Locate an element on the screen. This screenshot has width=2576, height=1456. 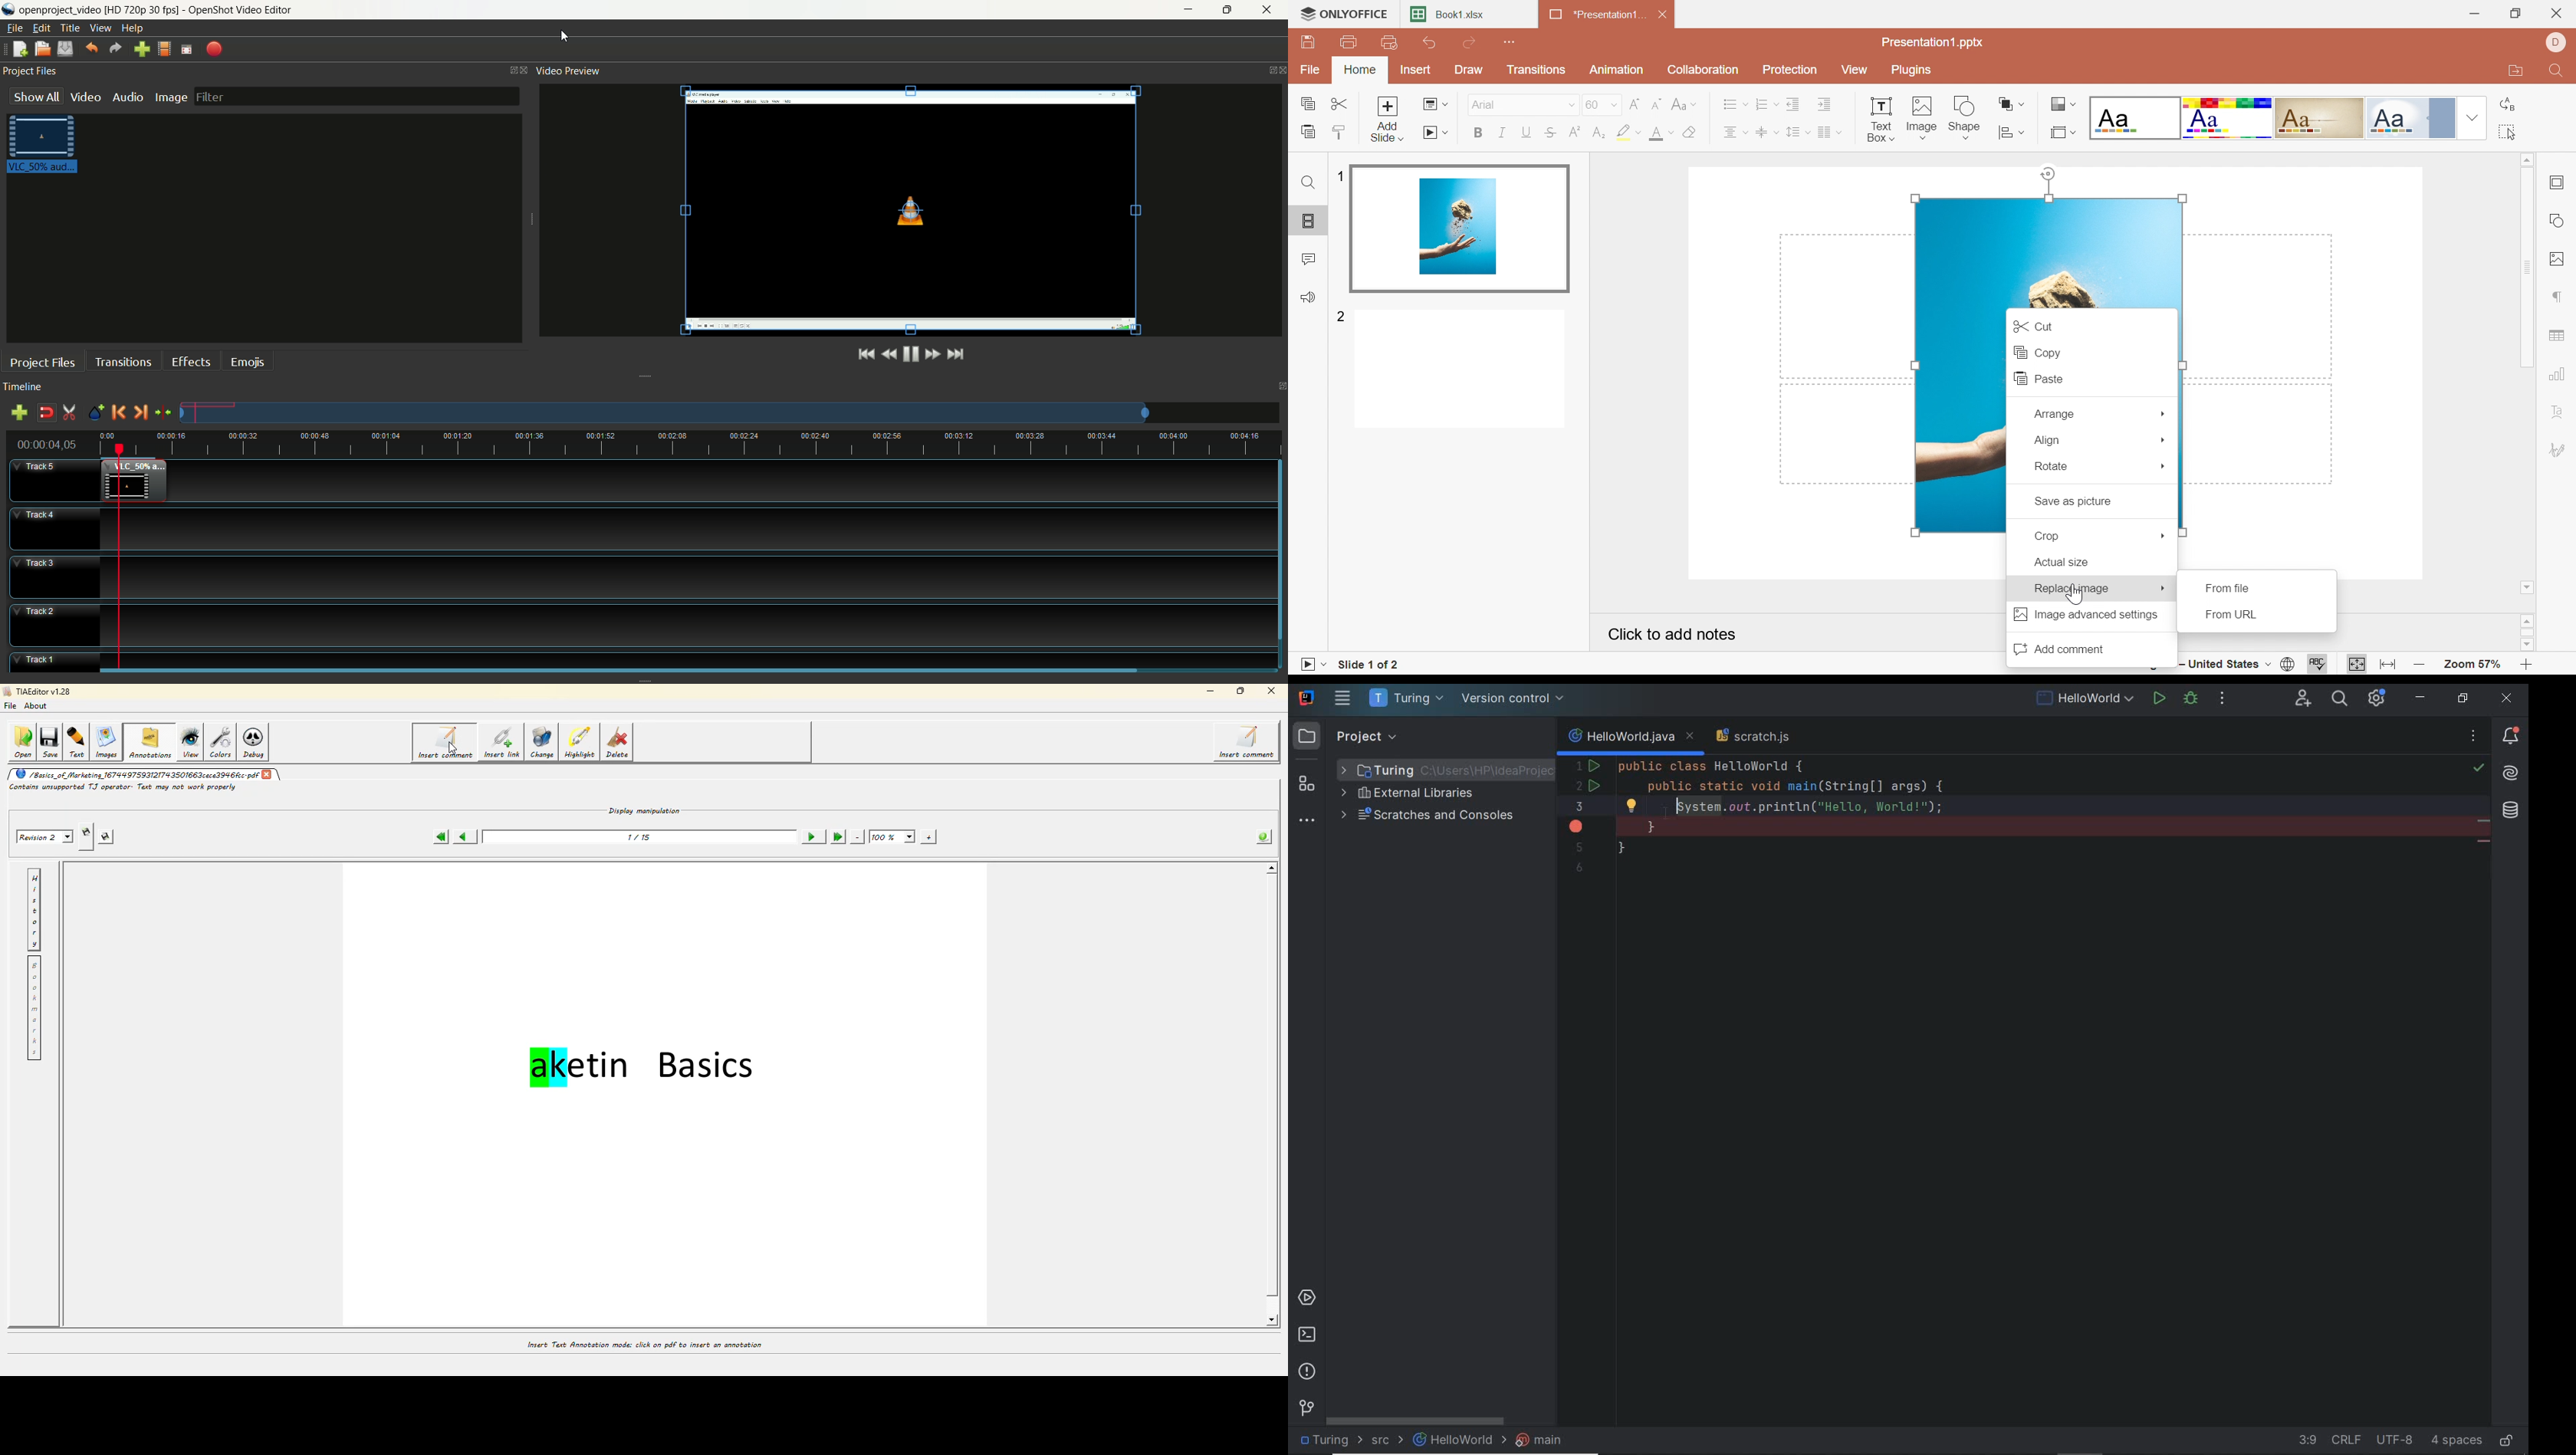
Dell is located at coordinates (2555, 44).